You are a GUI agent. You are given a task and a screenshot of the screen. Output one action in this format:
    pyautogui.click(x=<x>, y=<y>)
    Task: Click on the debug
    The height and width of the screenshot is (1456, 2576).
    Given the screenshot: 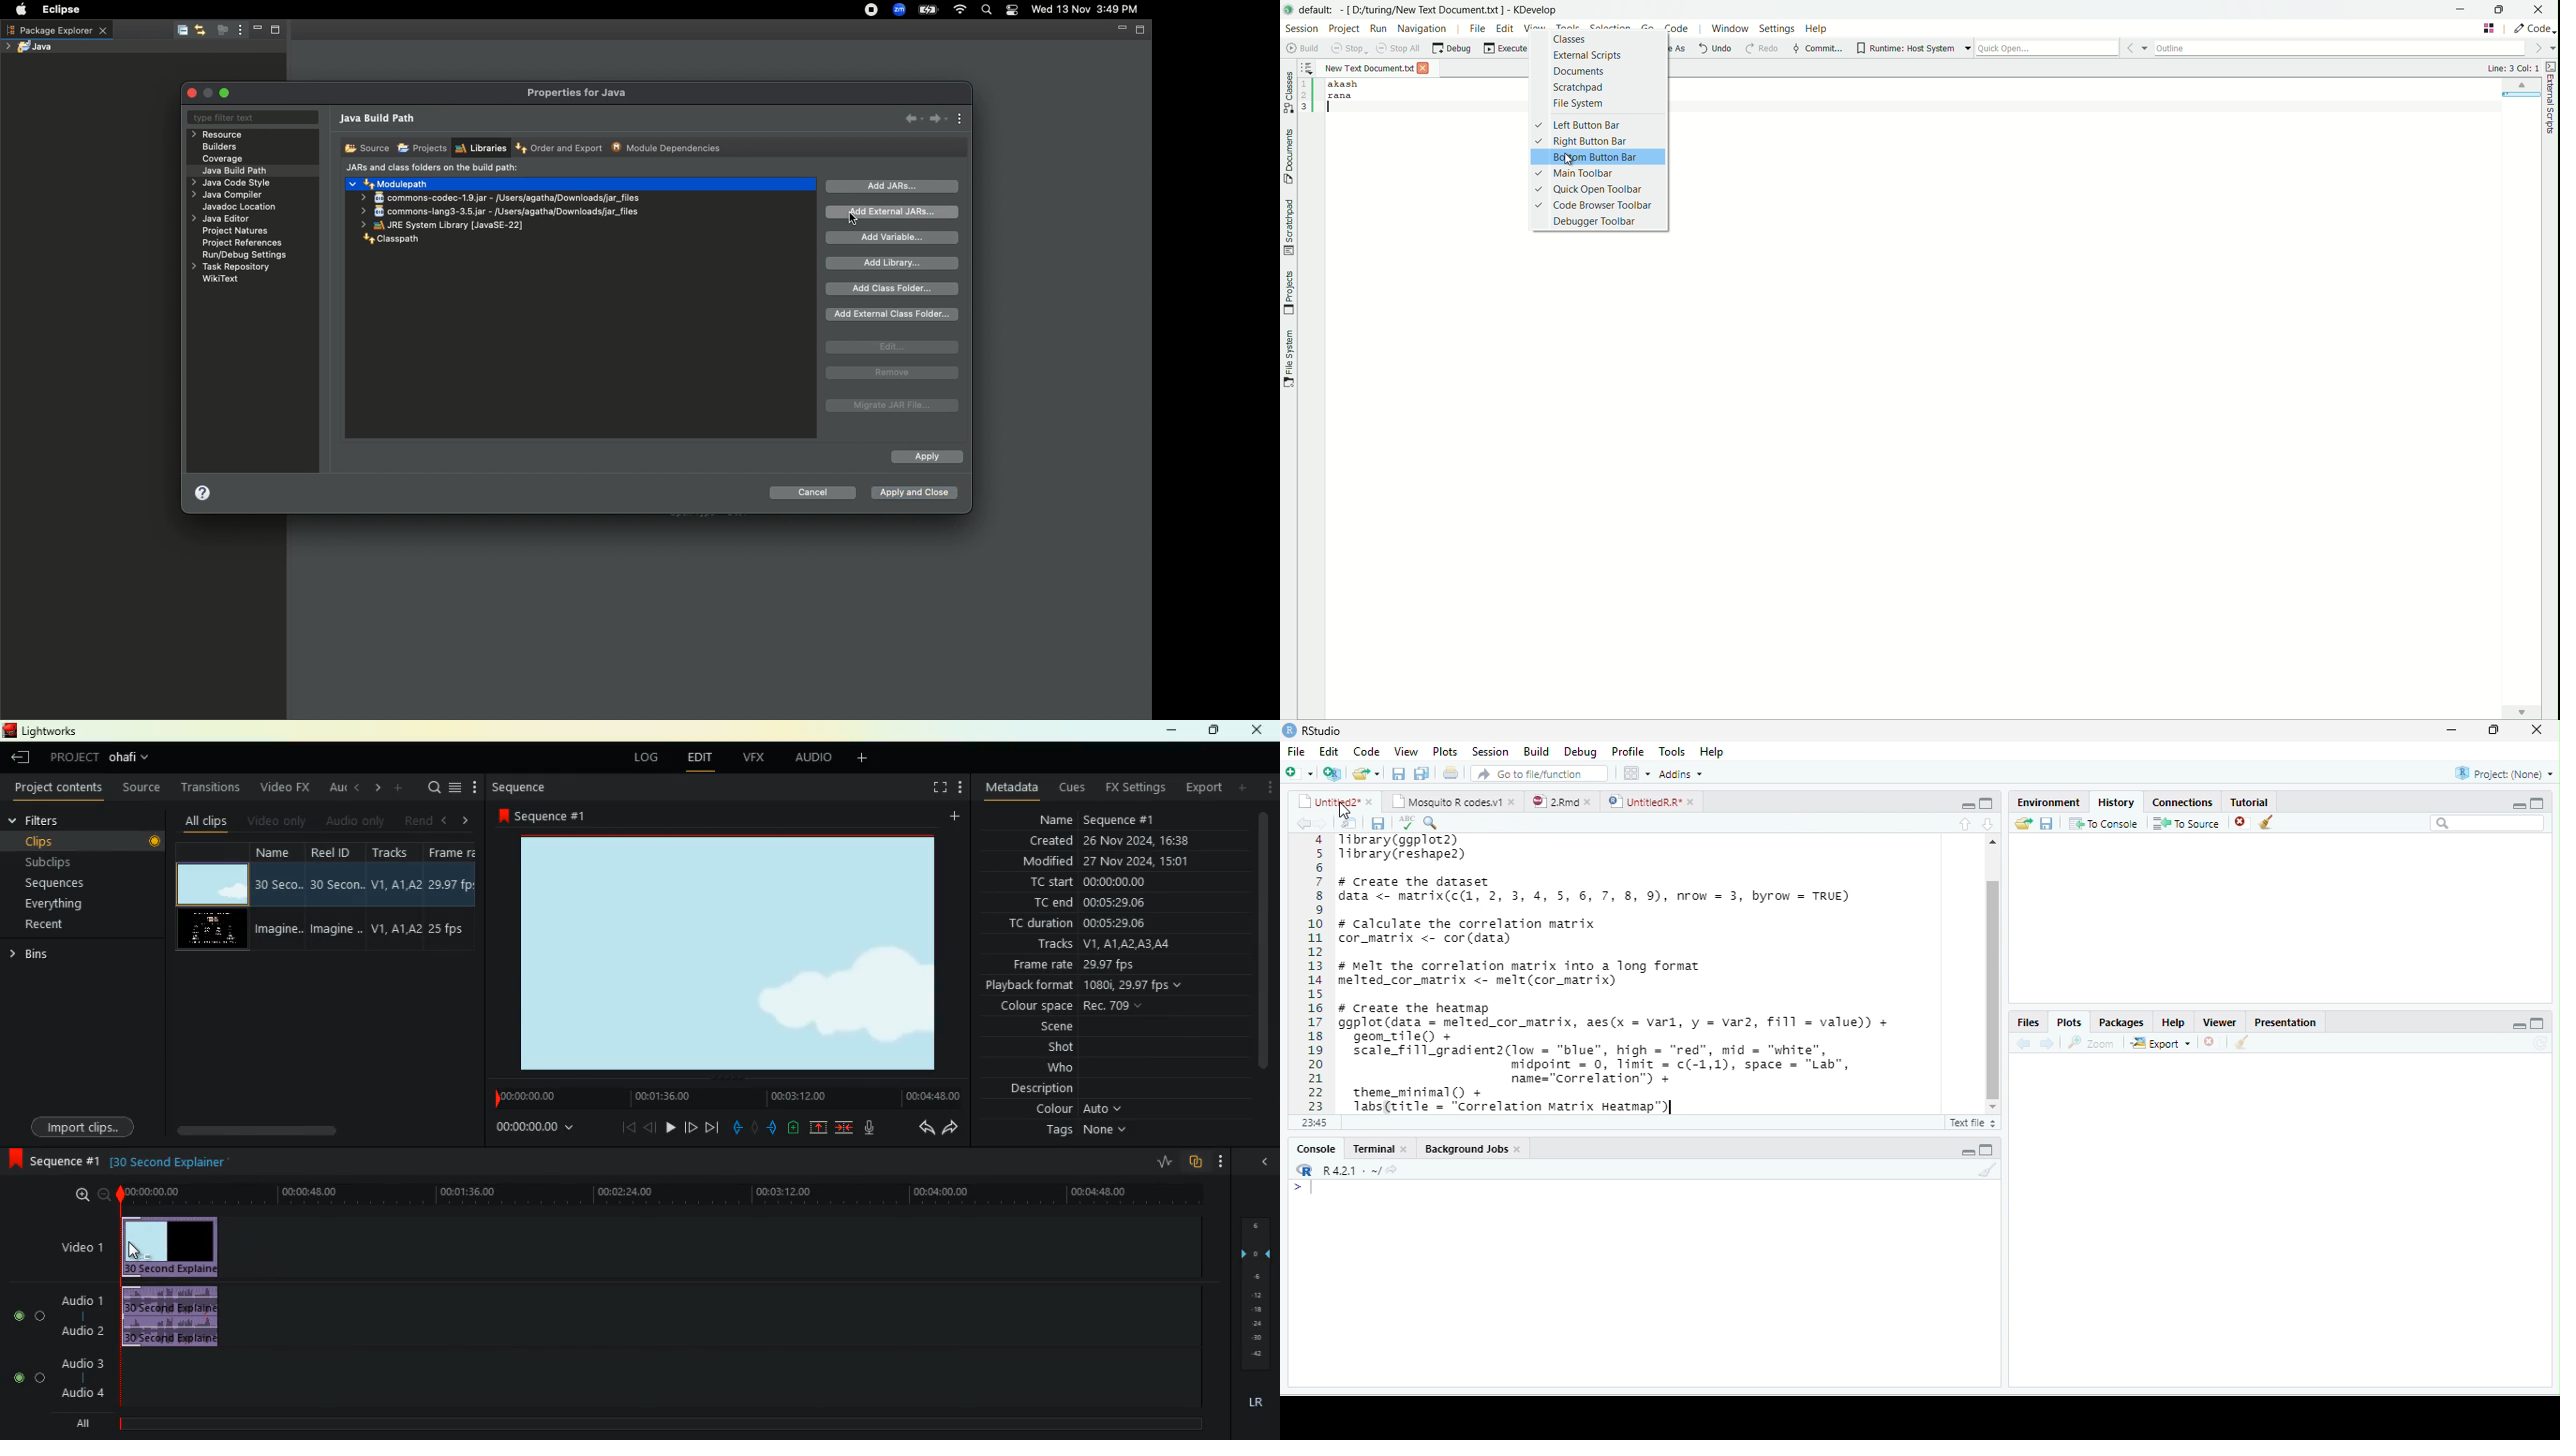 What is the action you would take?
    pyautogui.click(x=1581, y=753)
    